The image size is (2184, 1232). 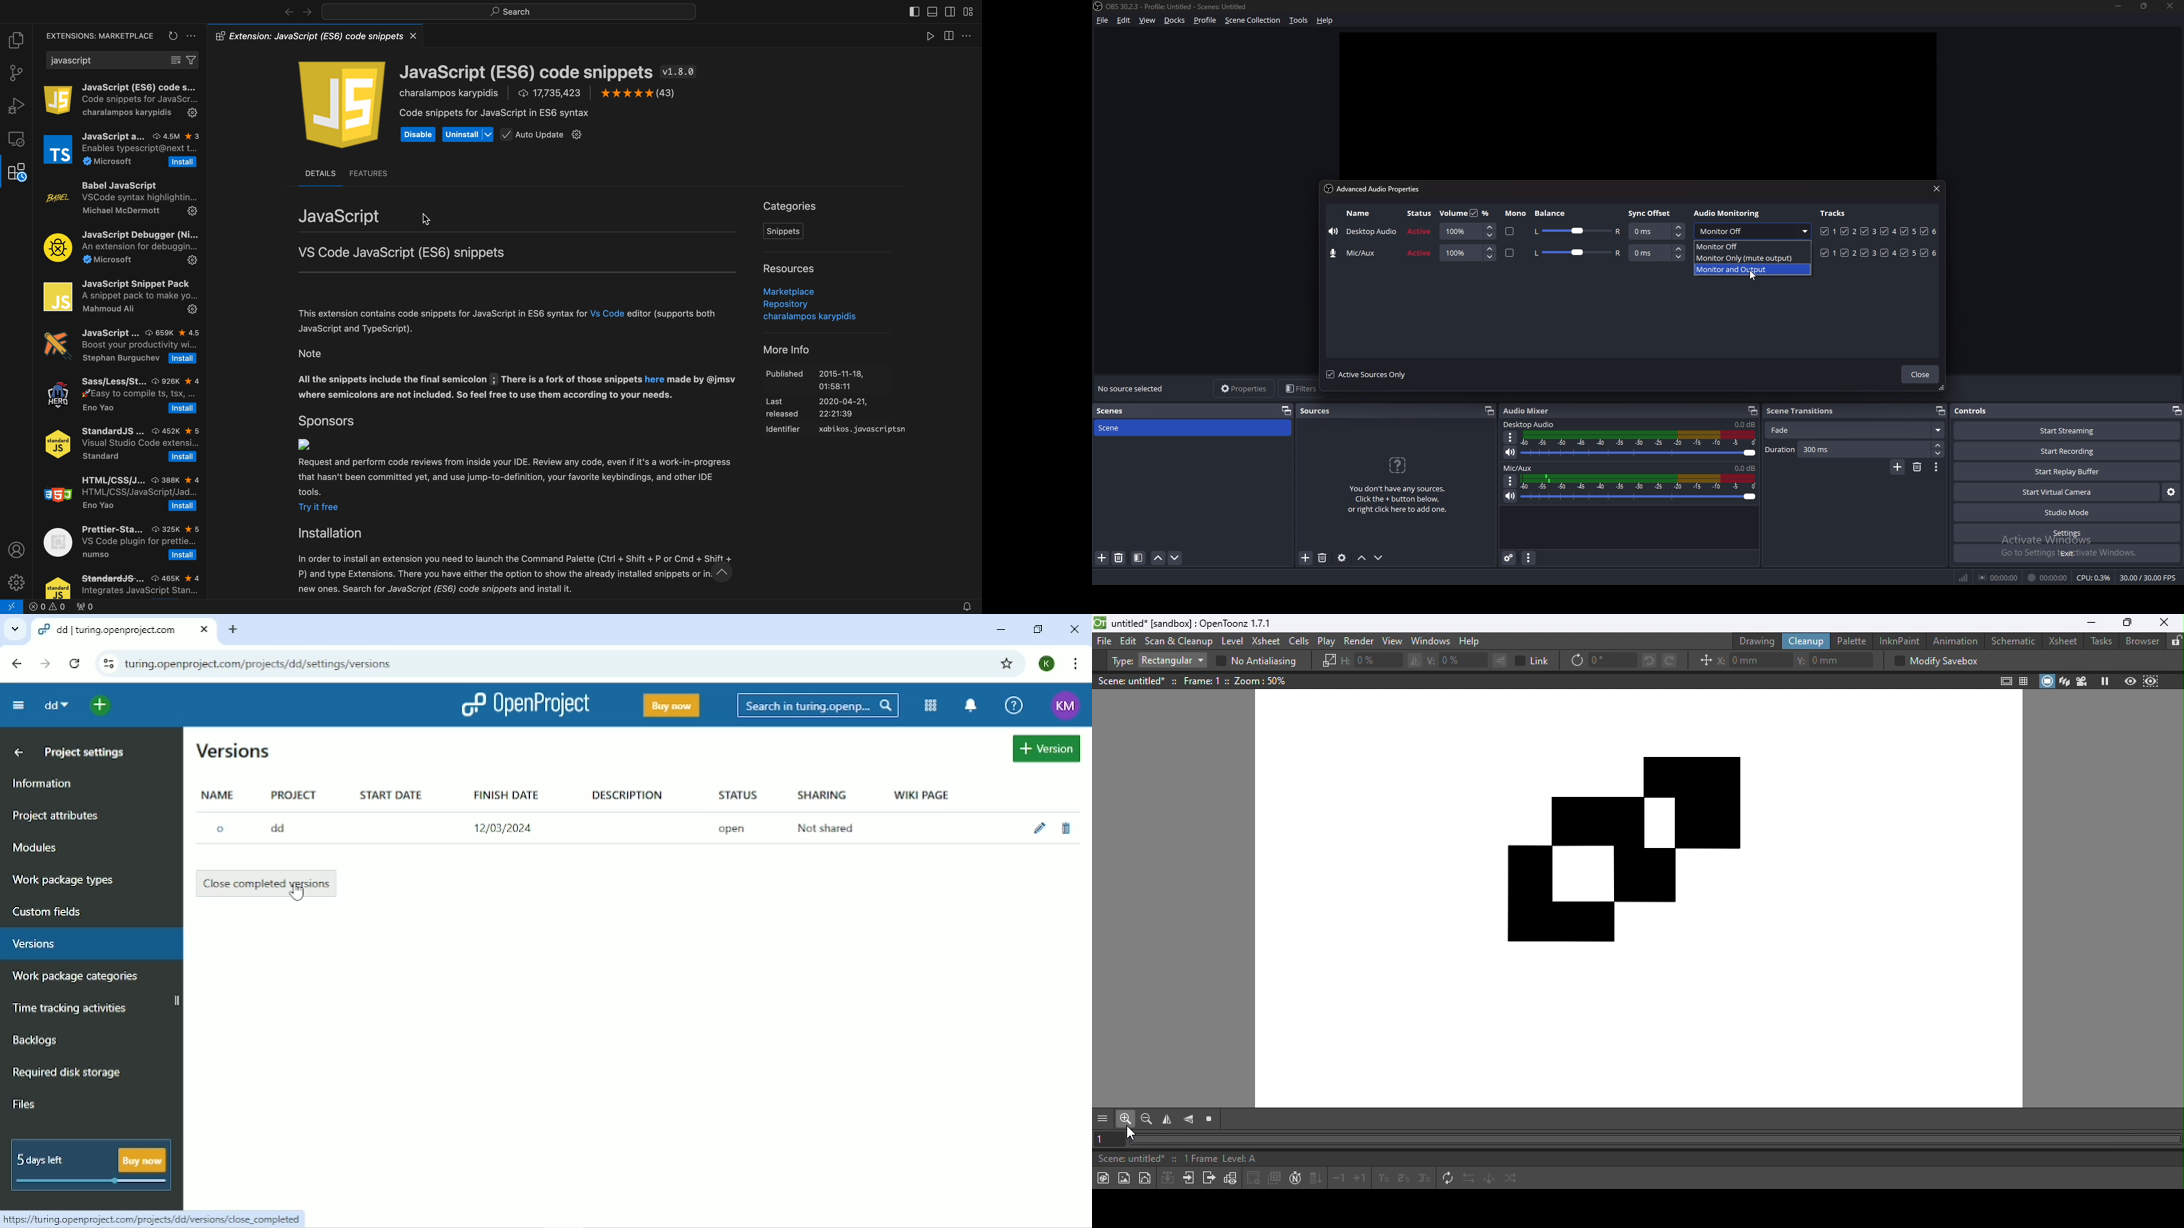 I want to click on volume level, so click(x=1744, y=425).